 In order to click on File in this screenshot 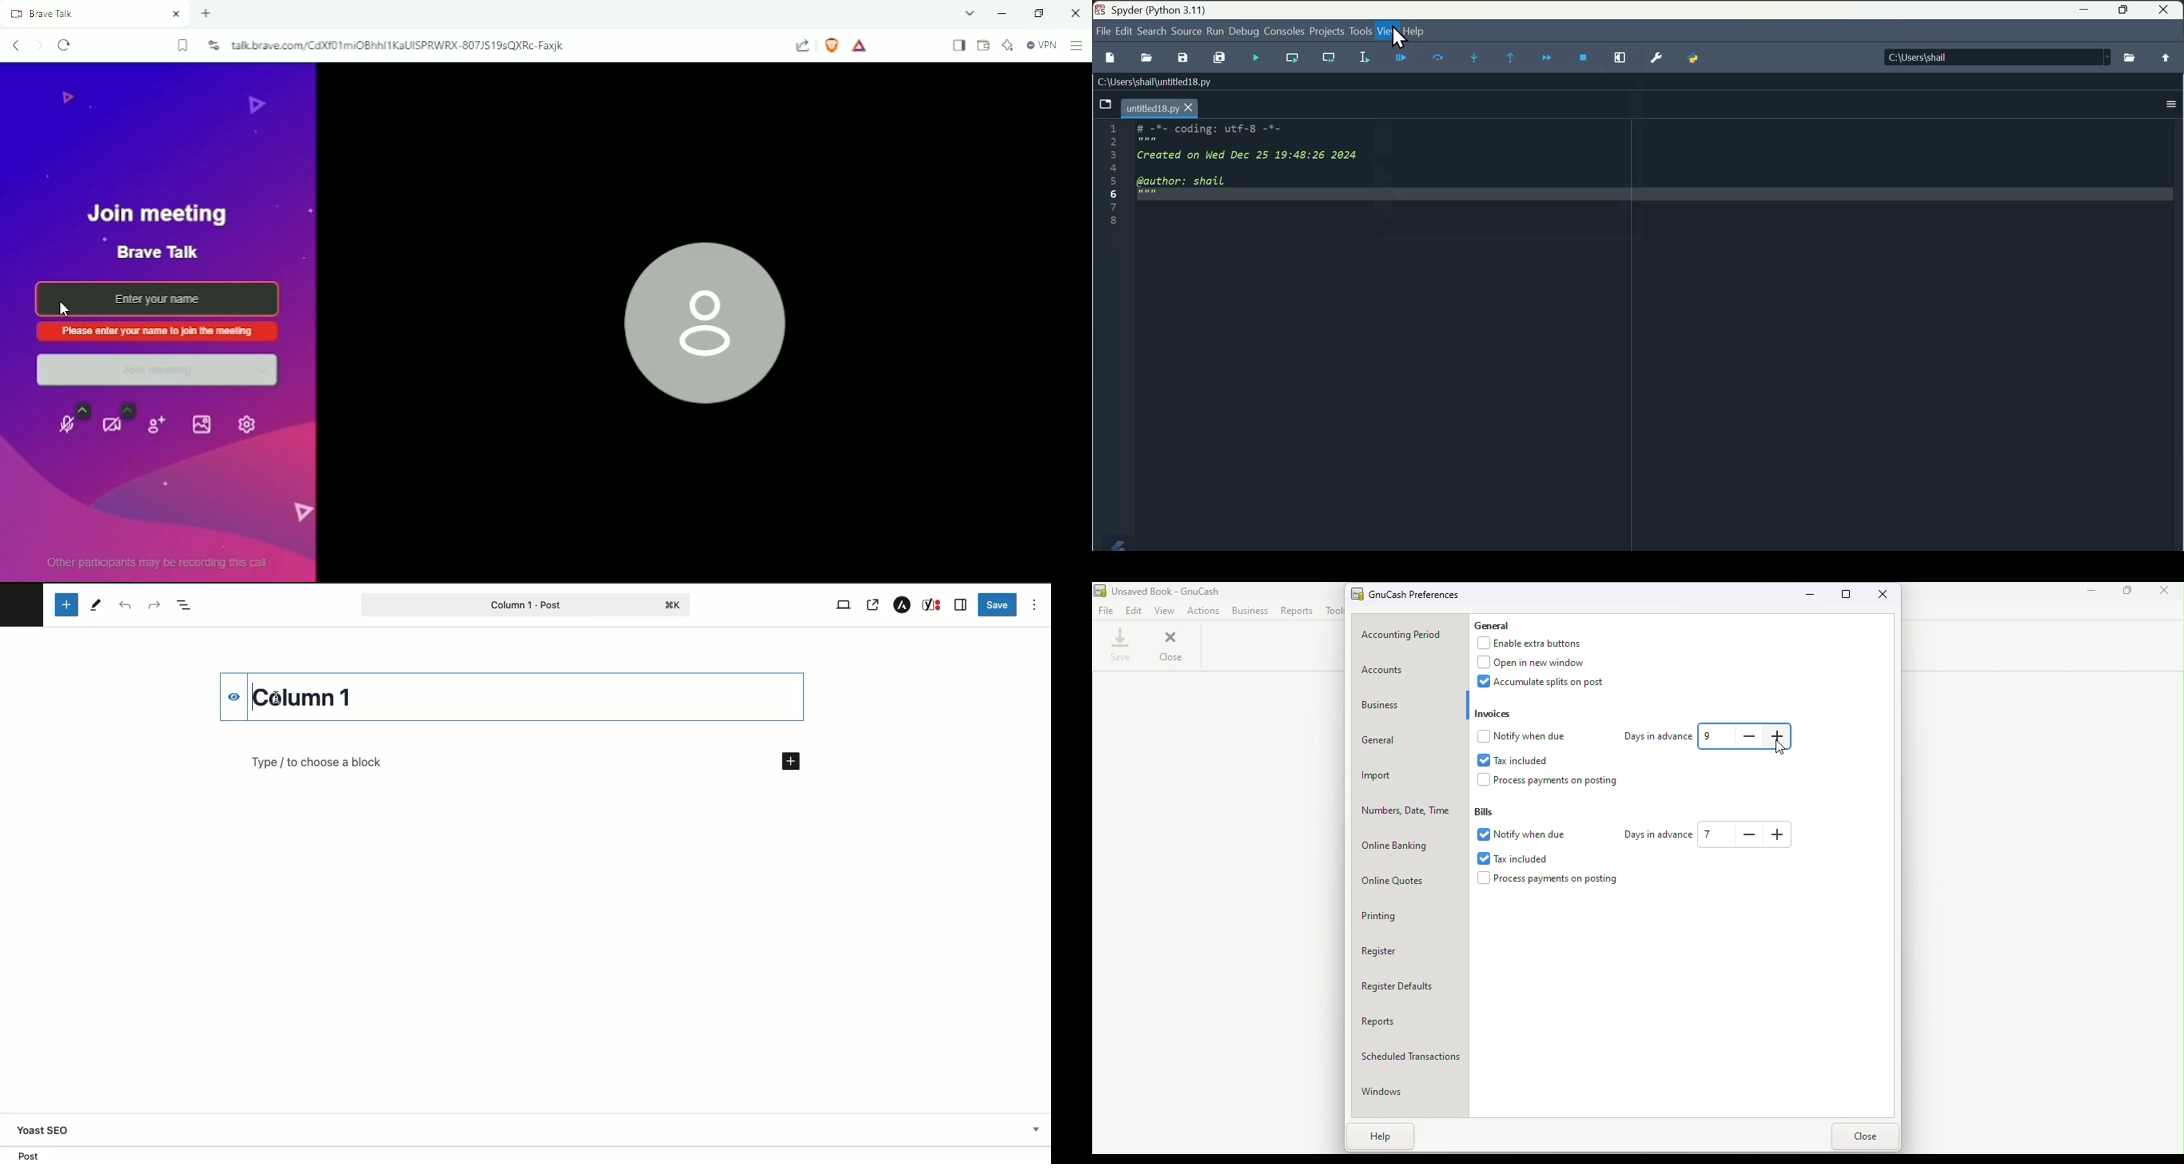, I will do `click(1103, 31)`.